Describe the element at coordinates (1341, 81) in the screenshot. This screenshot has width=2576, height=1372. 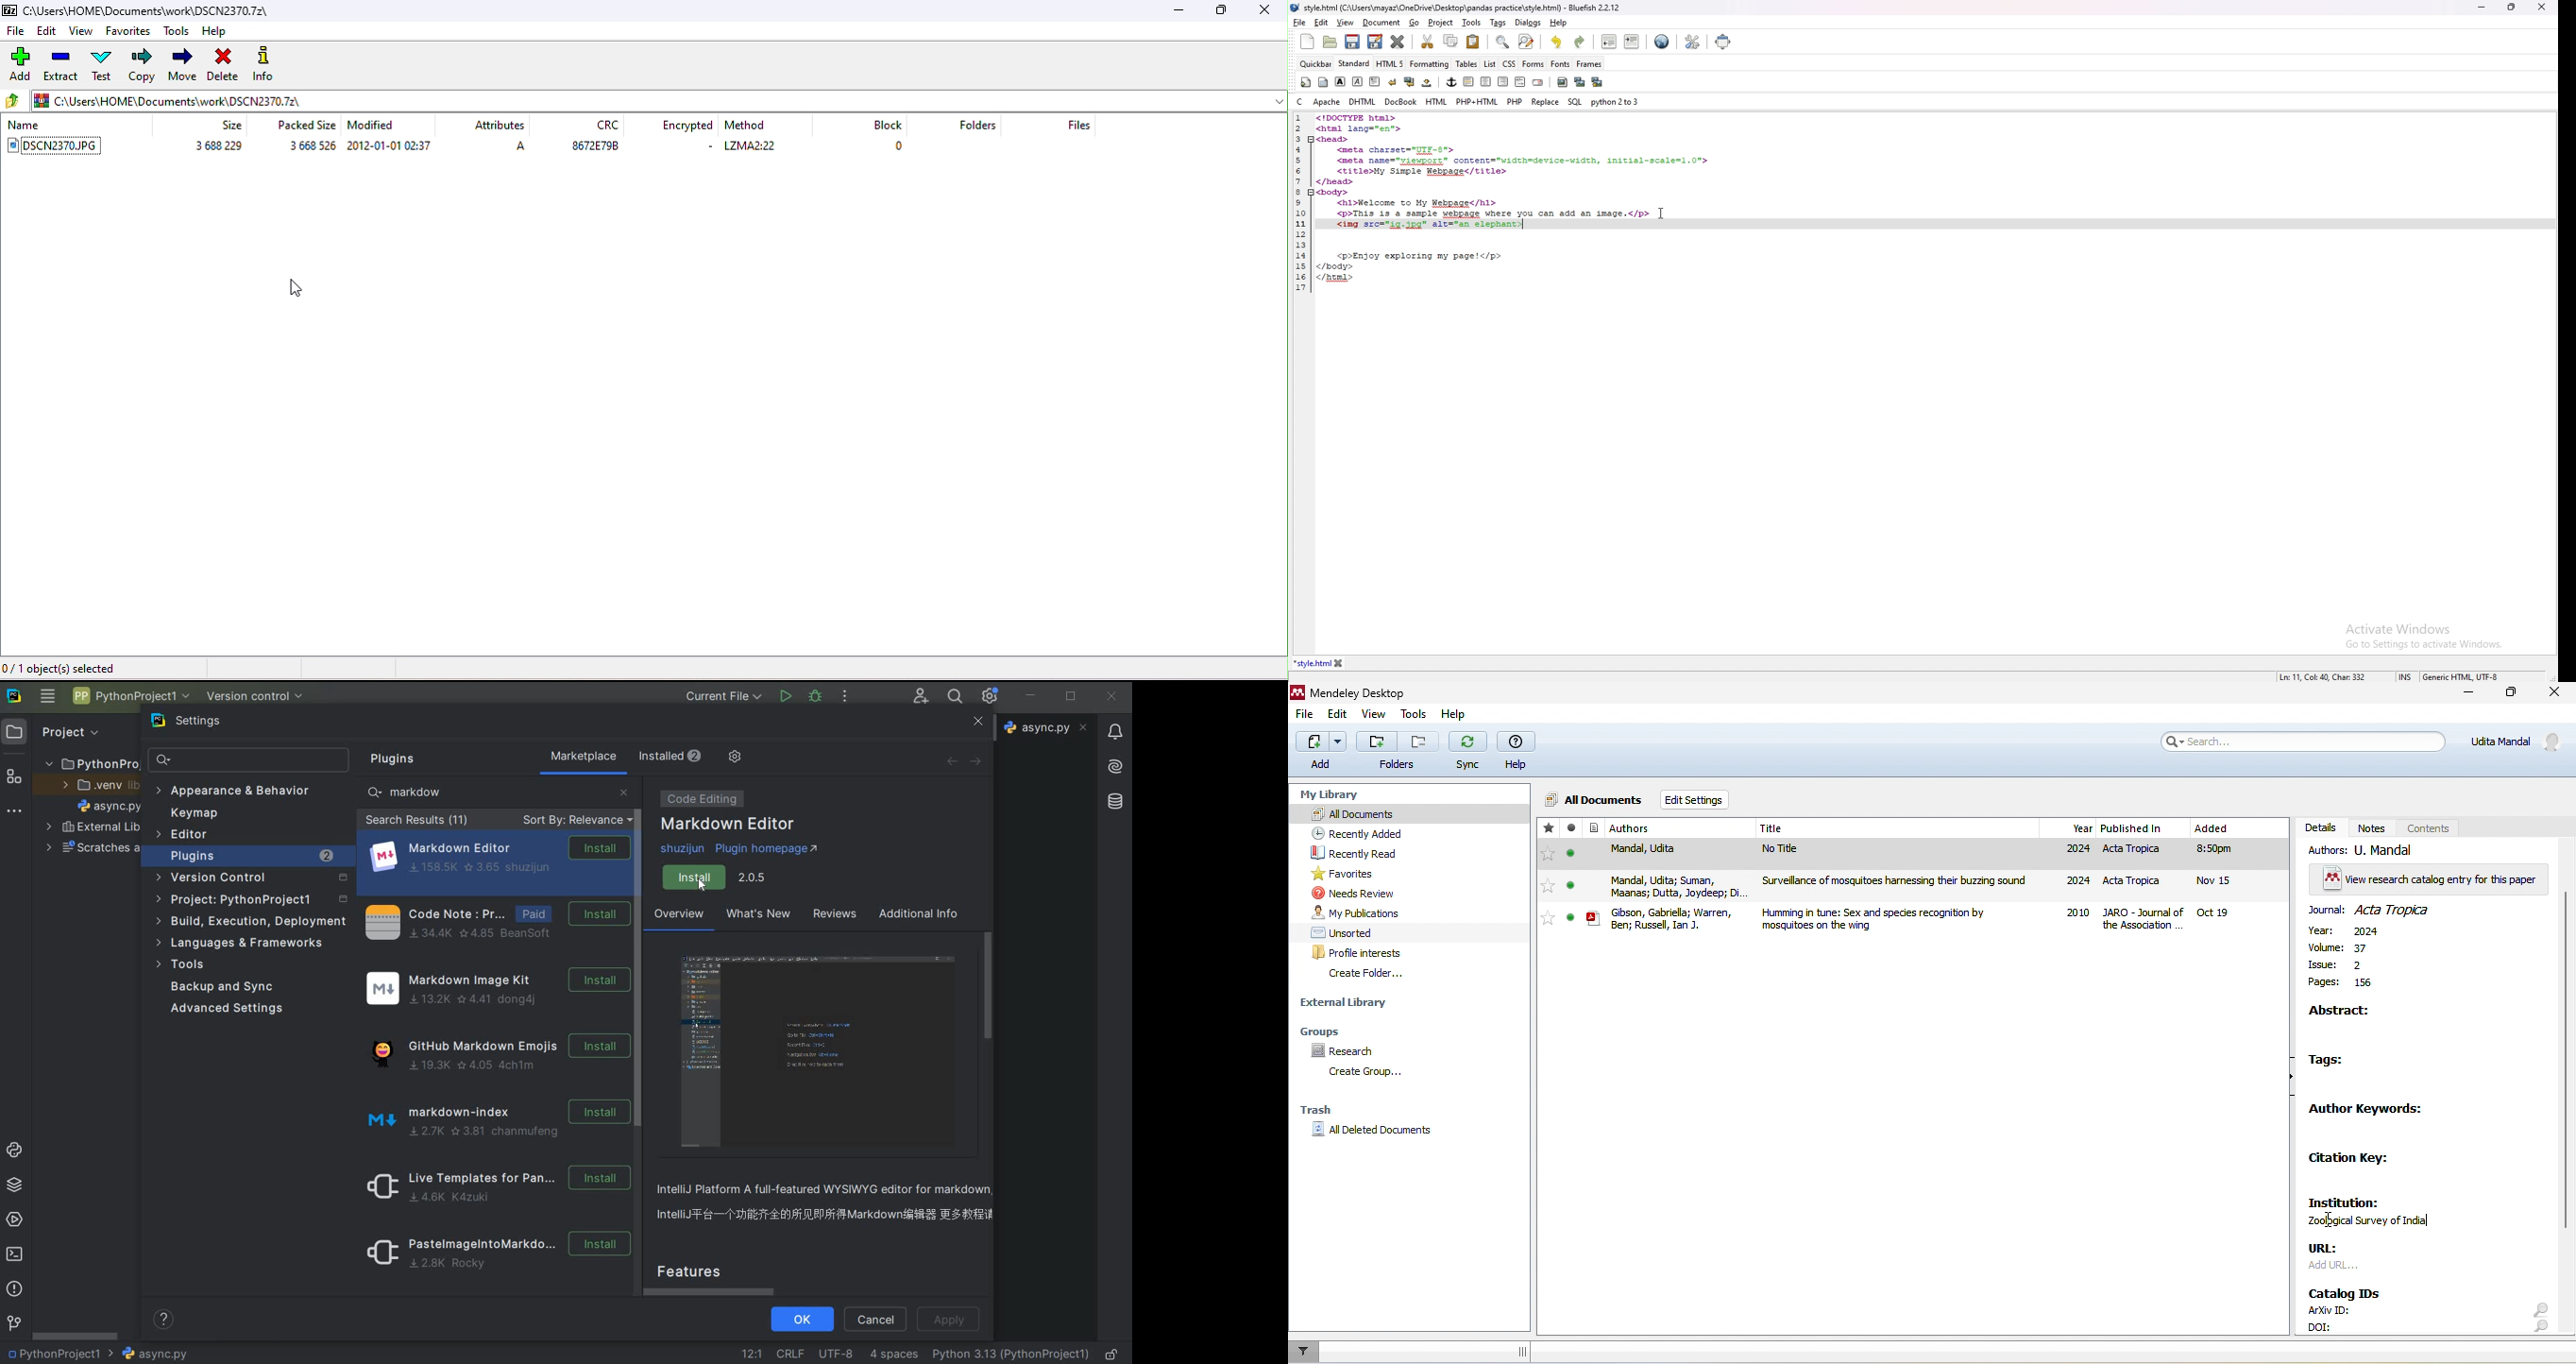
I see `bold` at that location.